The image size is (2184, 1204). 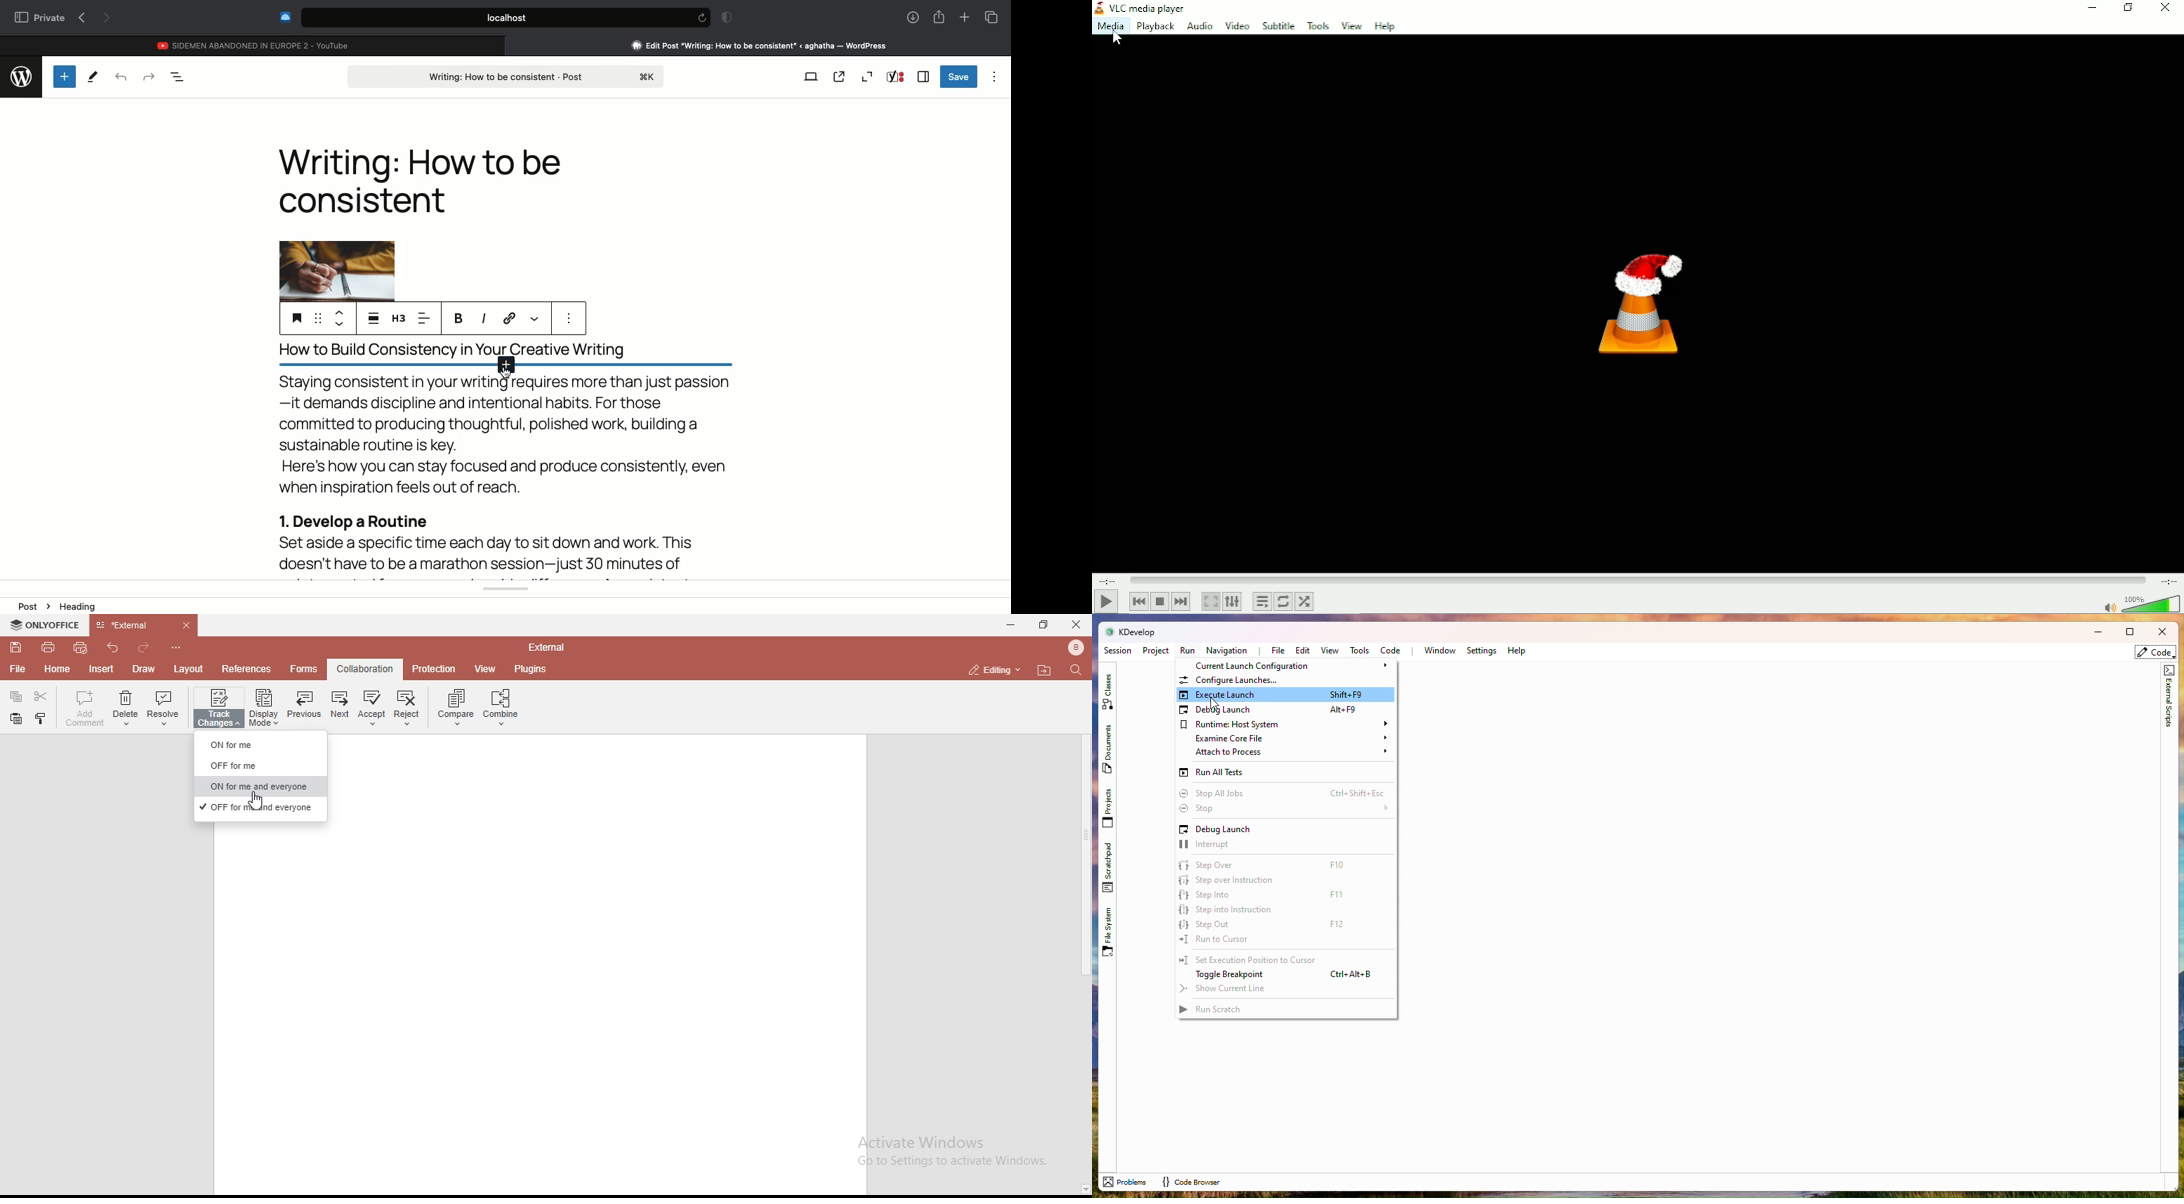 What do you see at coordinates (508, 75) in the screenshot?
I see `Post` at bounding box center [508, 75].